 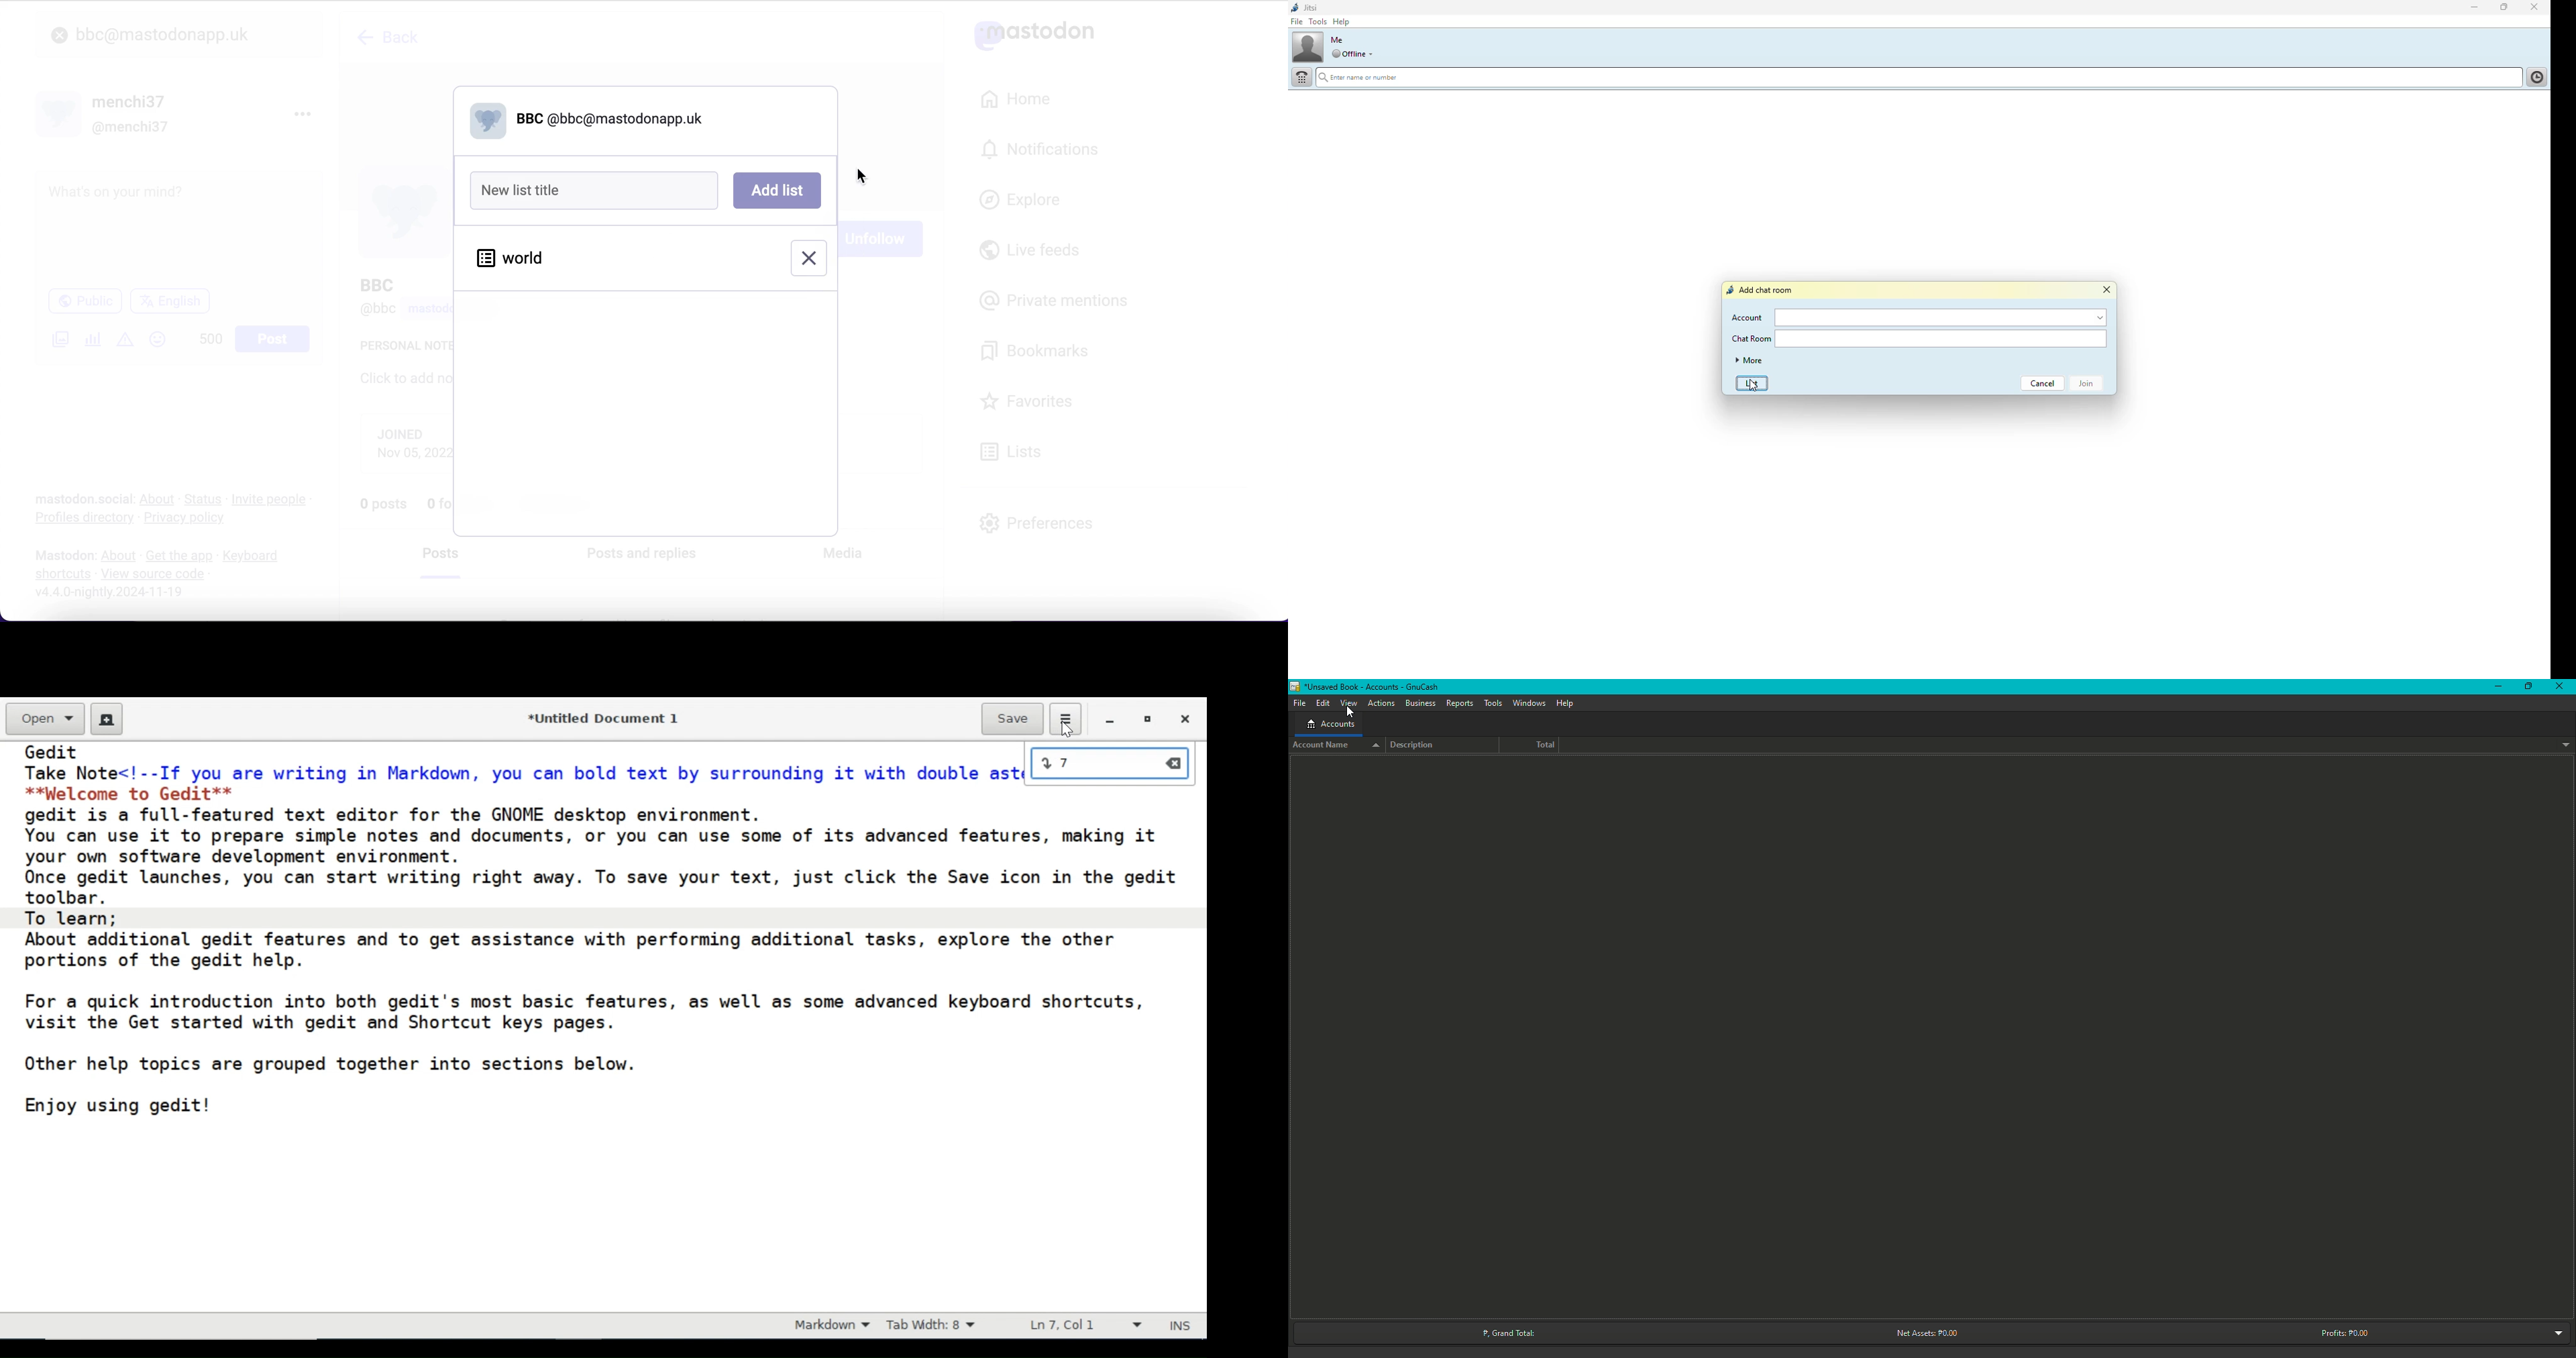 What do you see at coordinates (65, 556) in the screenshot?
I see `mastodon` at bounding box center [65, 556].